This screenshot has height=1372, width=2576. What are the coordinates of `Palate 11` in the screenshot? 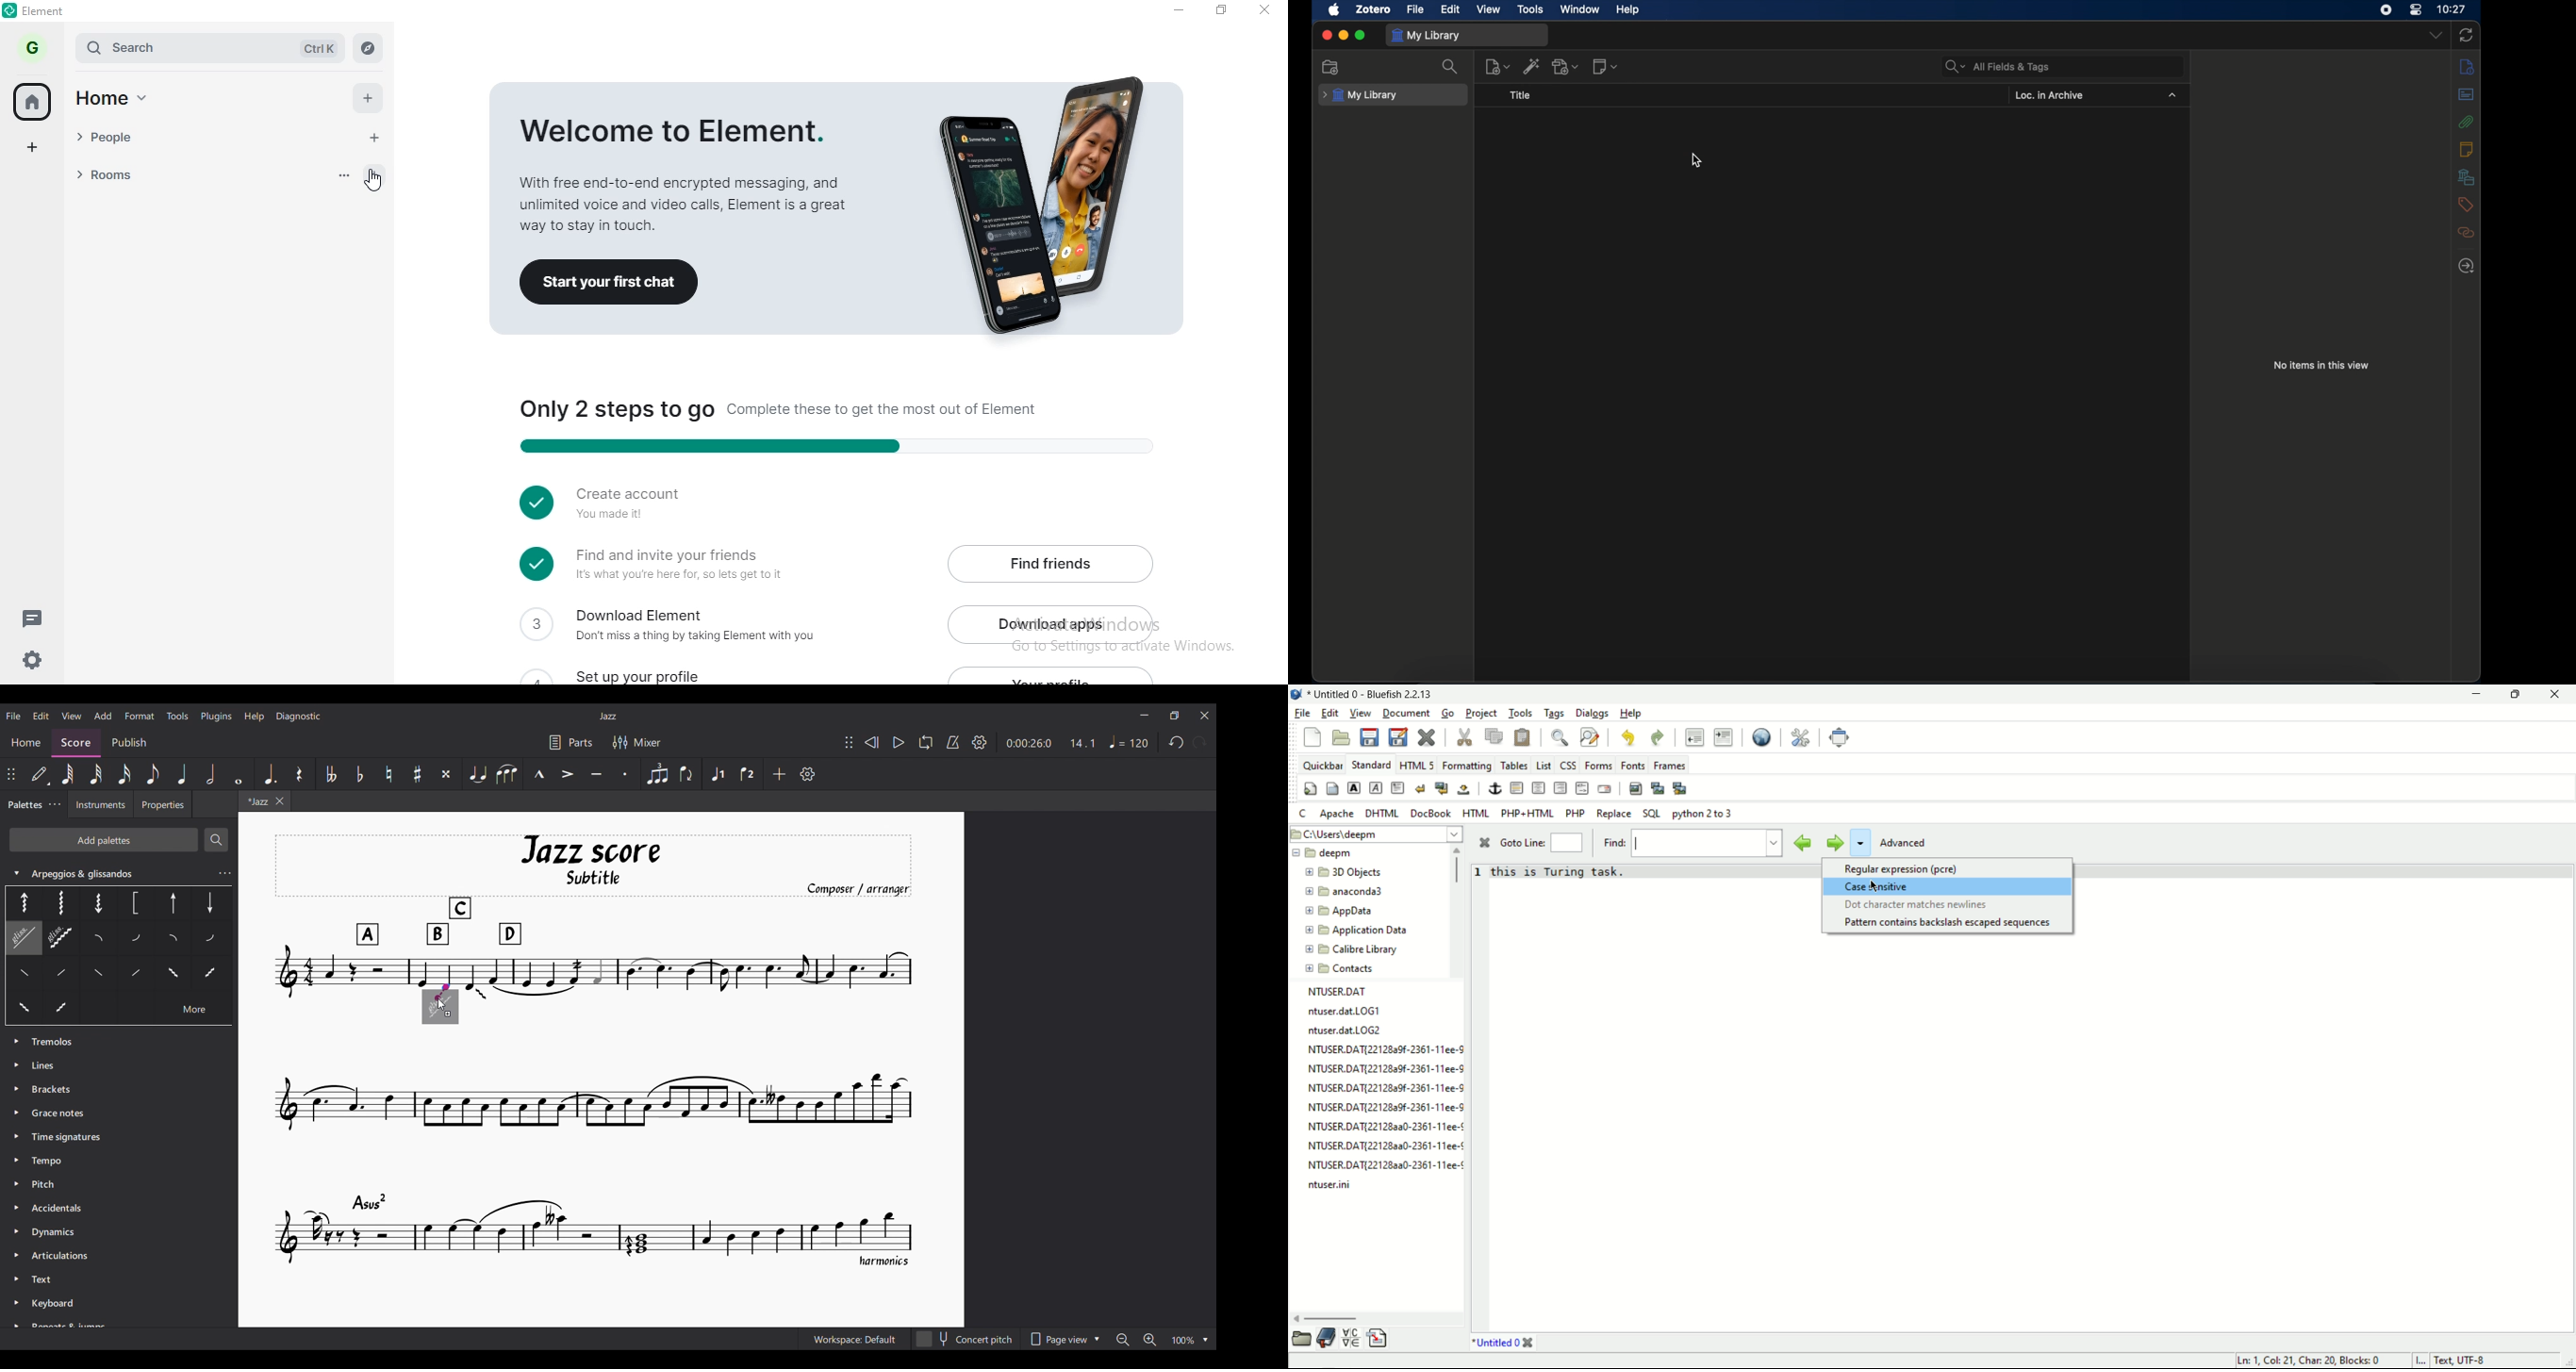 It's located at (175, 940).